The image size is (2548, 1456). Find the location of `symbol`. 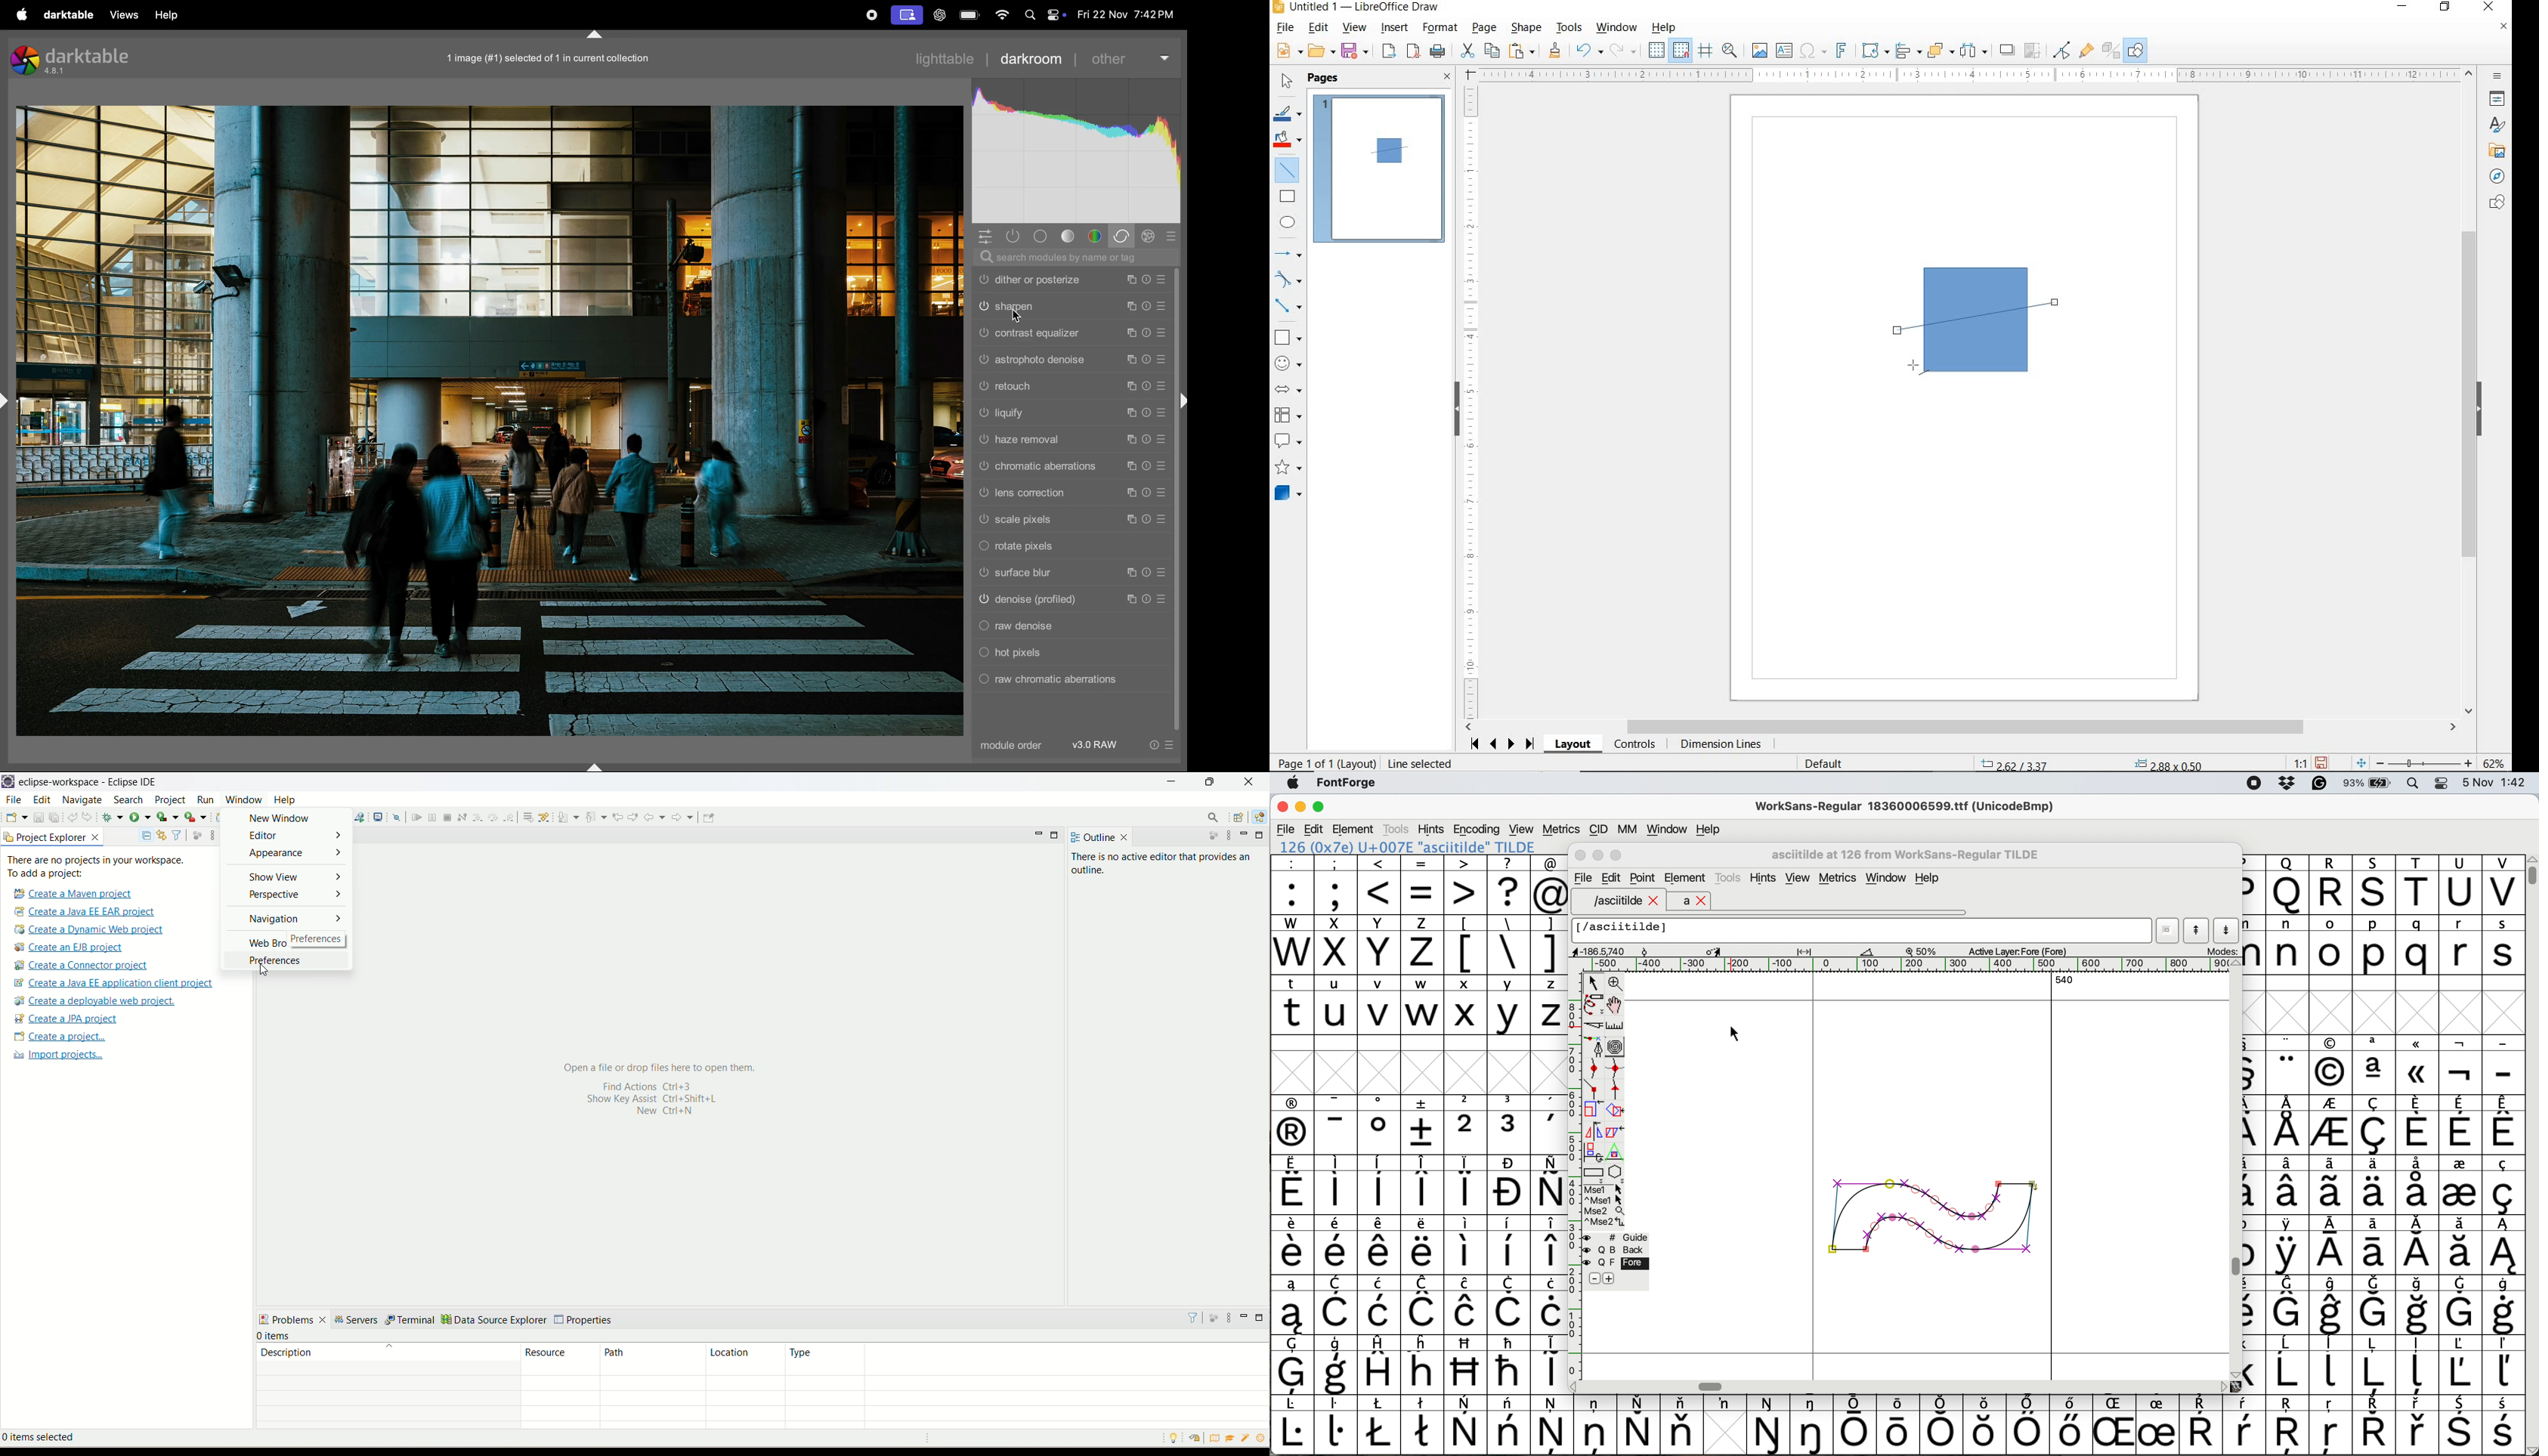

symbol is located at coordinates (1337, 1245).